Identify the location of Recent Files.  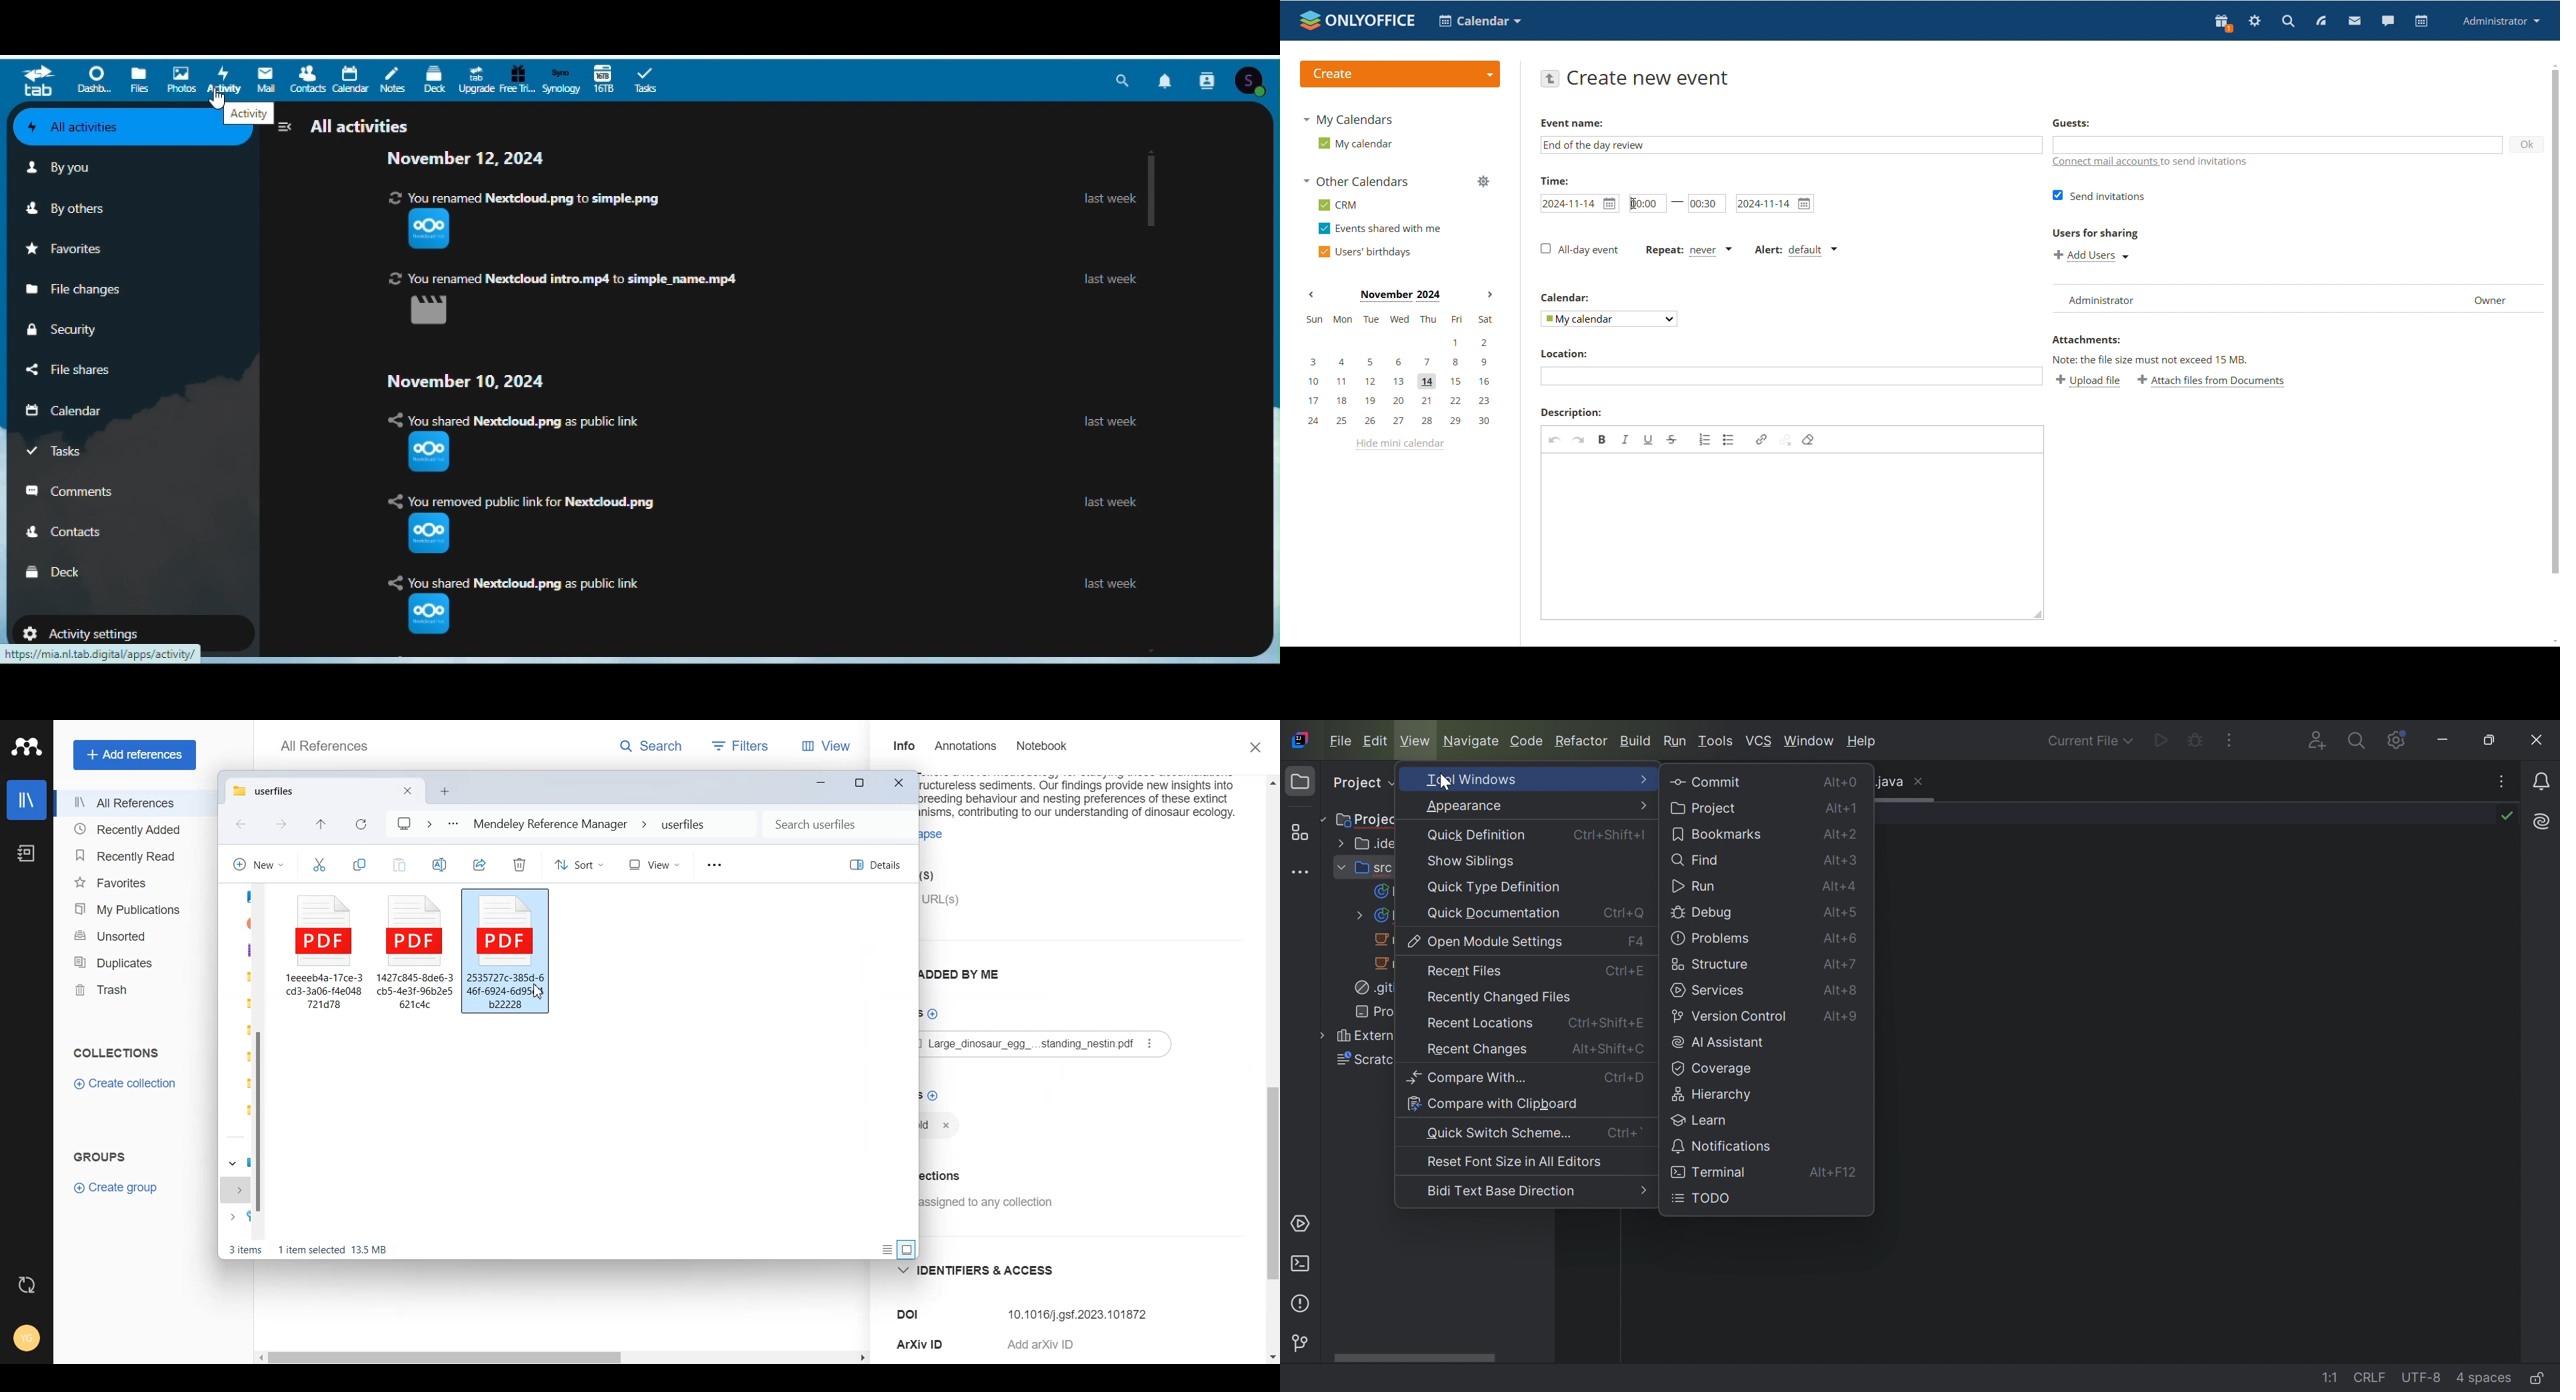
(1465, 971).